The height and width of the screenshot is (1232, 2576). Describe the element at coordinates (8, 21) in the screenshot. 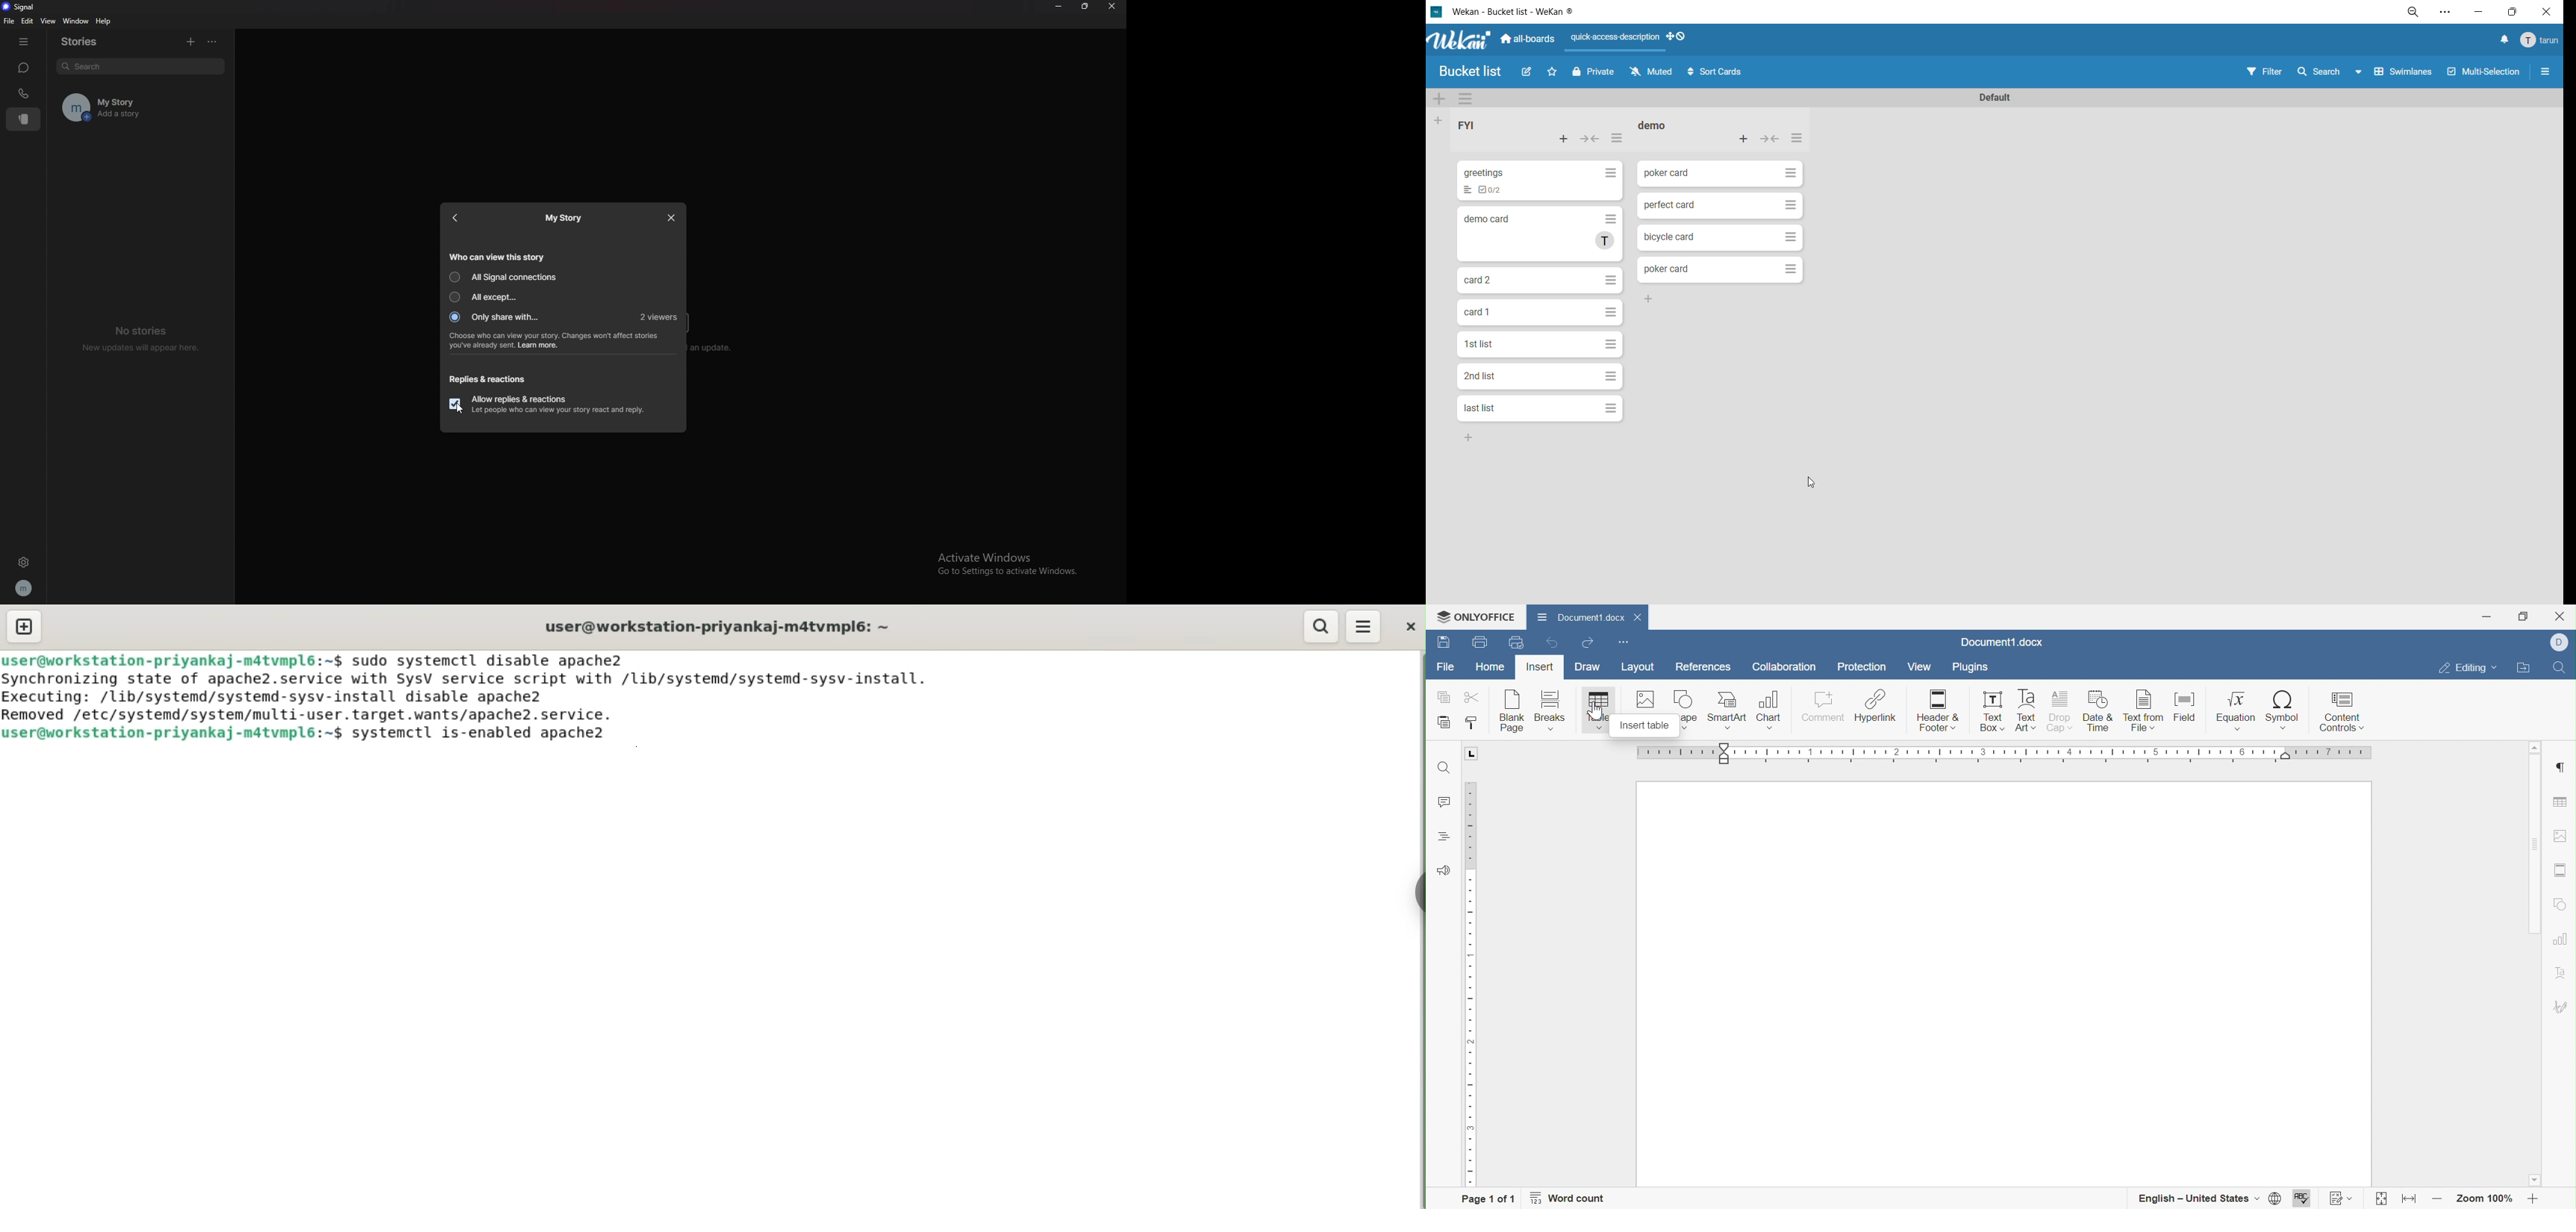

I see `file` at that location.